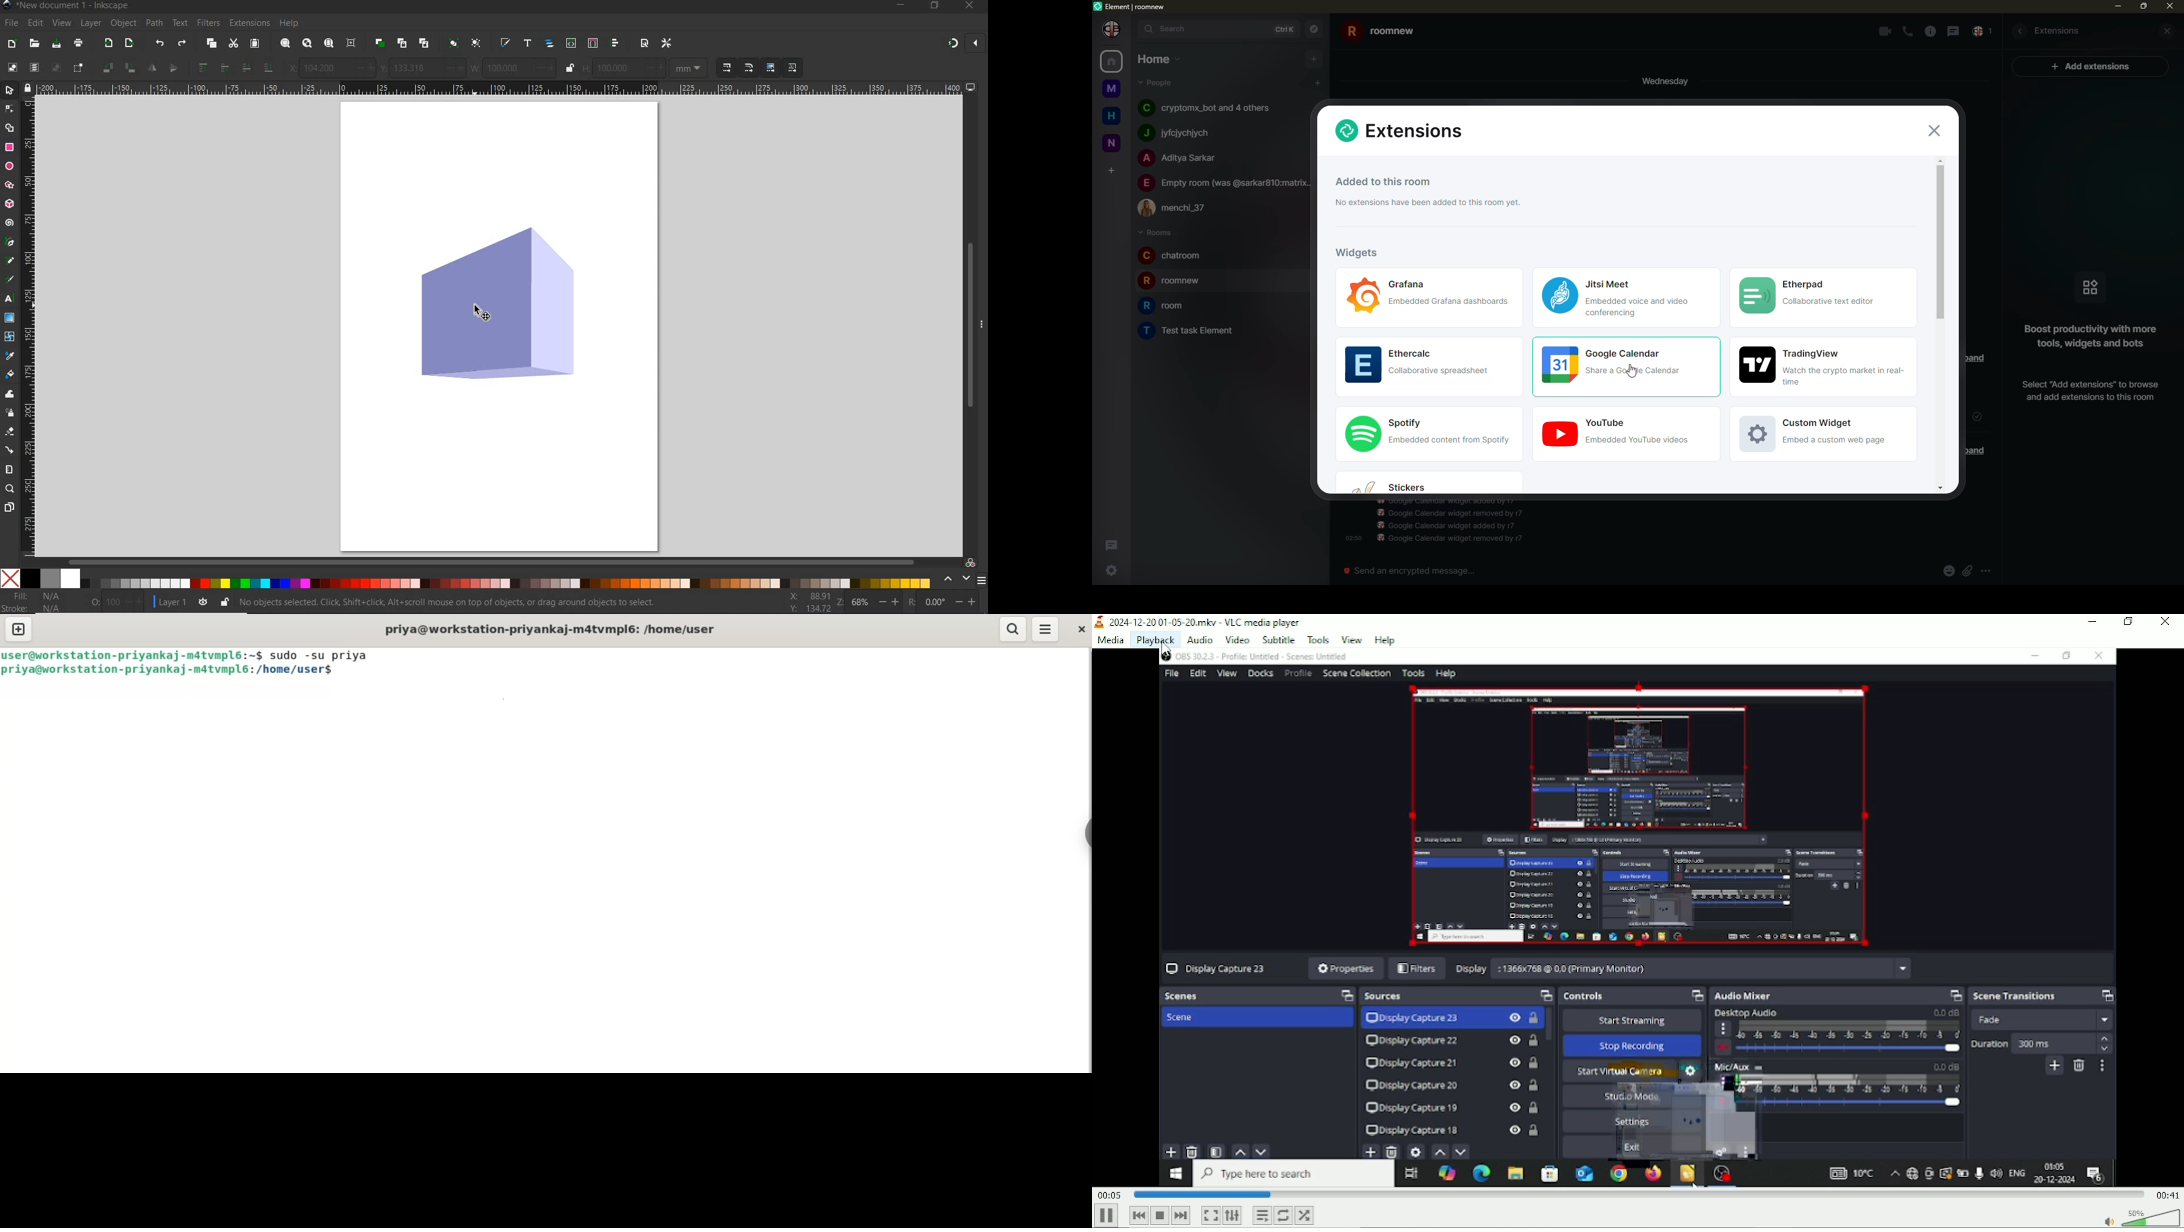  What do you see at coordinates (861, 602) in the screenshot?
I see `68` at bounding box center [861, 602].